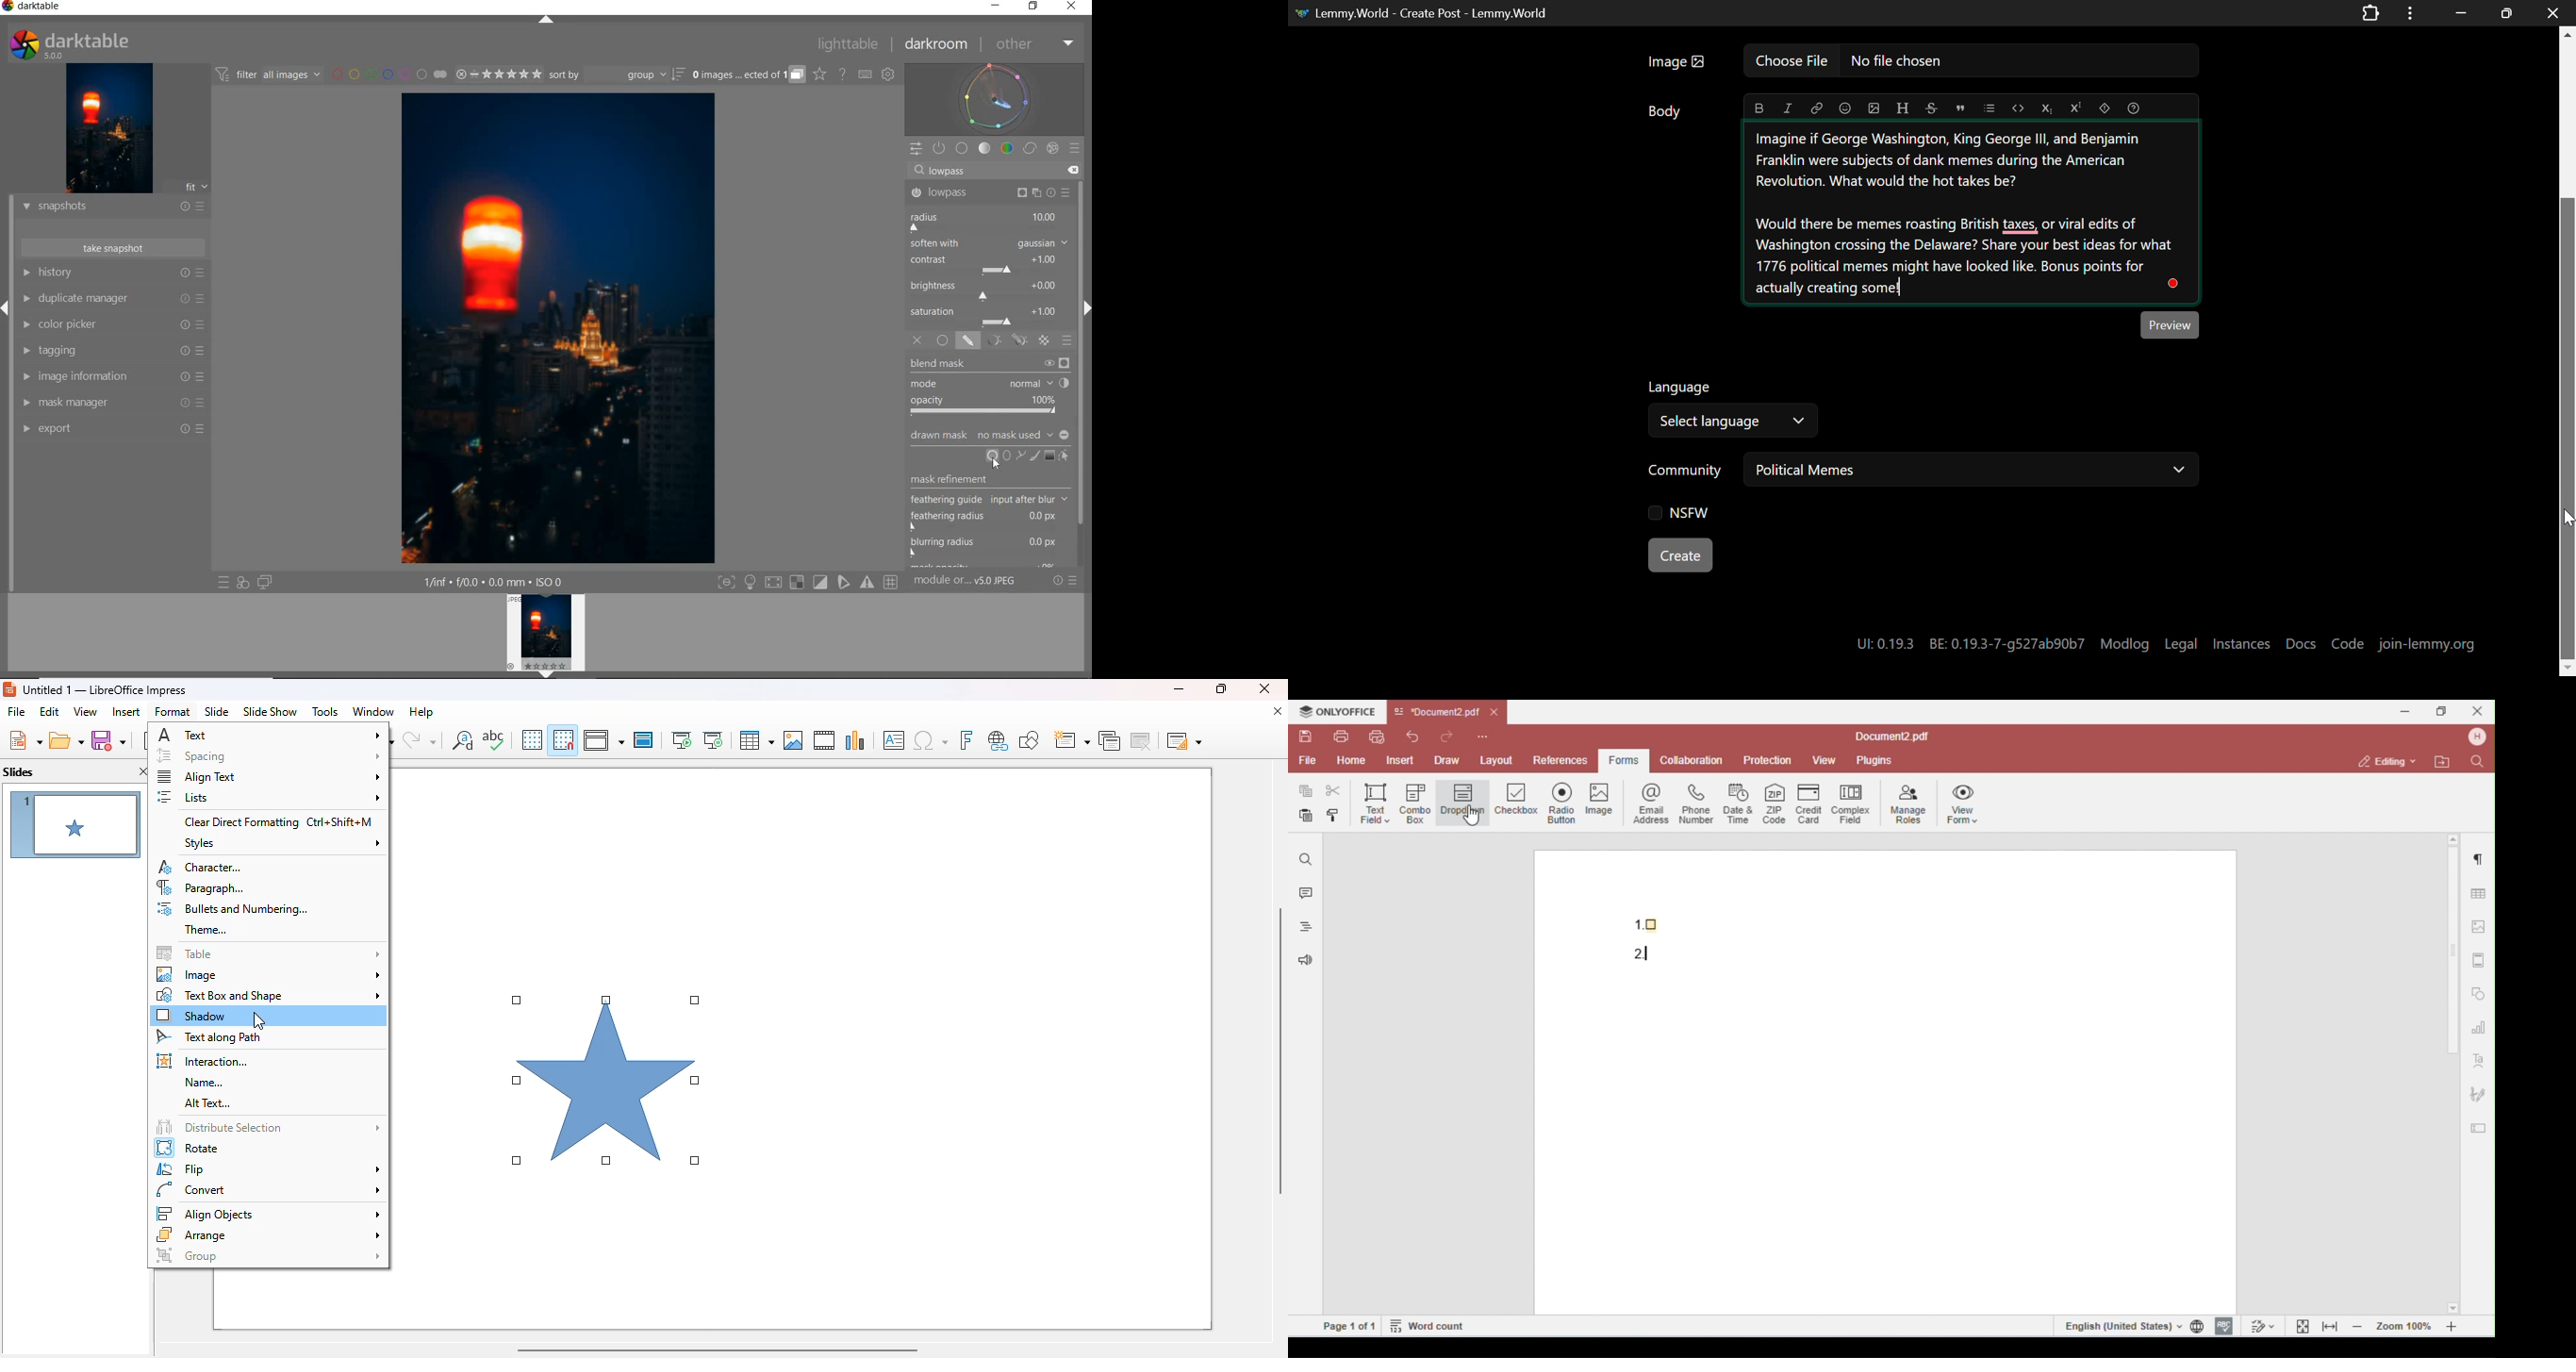 Image resolution: width=2576 pixels, height=1372 pixels. I want to click on convert, so click(269, 1191).